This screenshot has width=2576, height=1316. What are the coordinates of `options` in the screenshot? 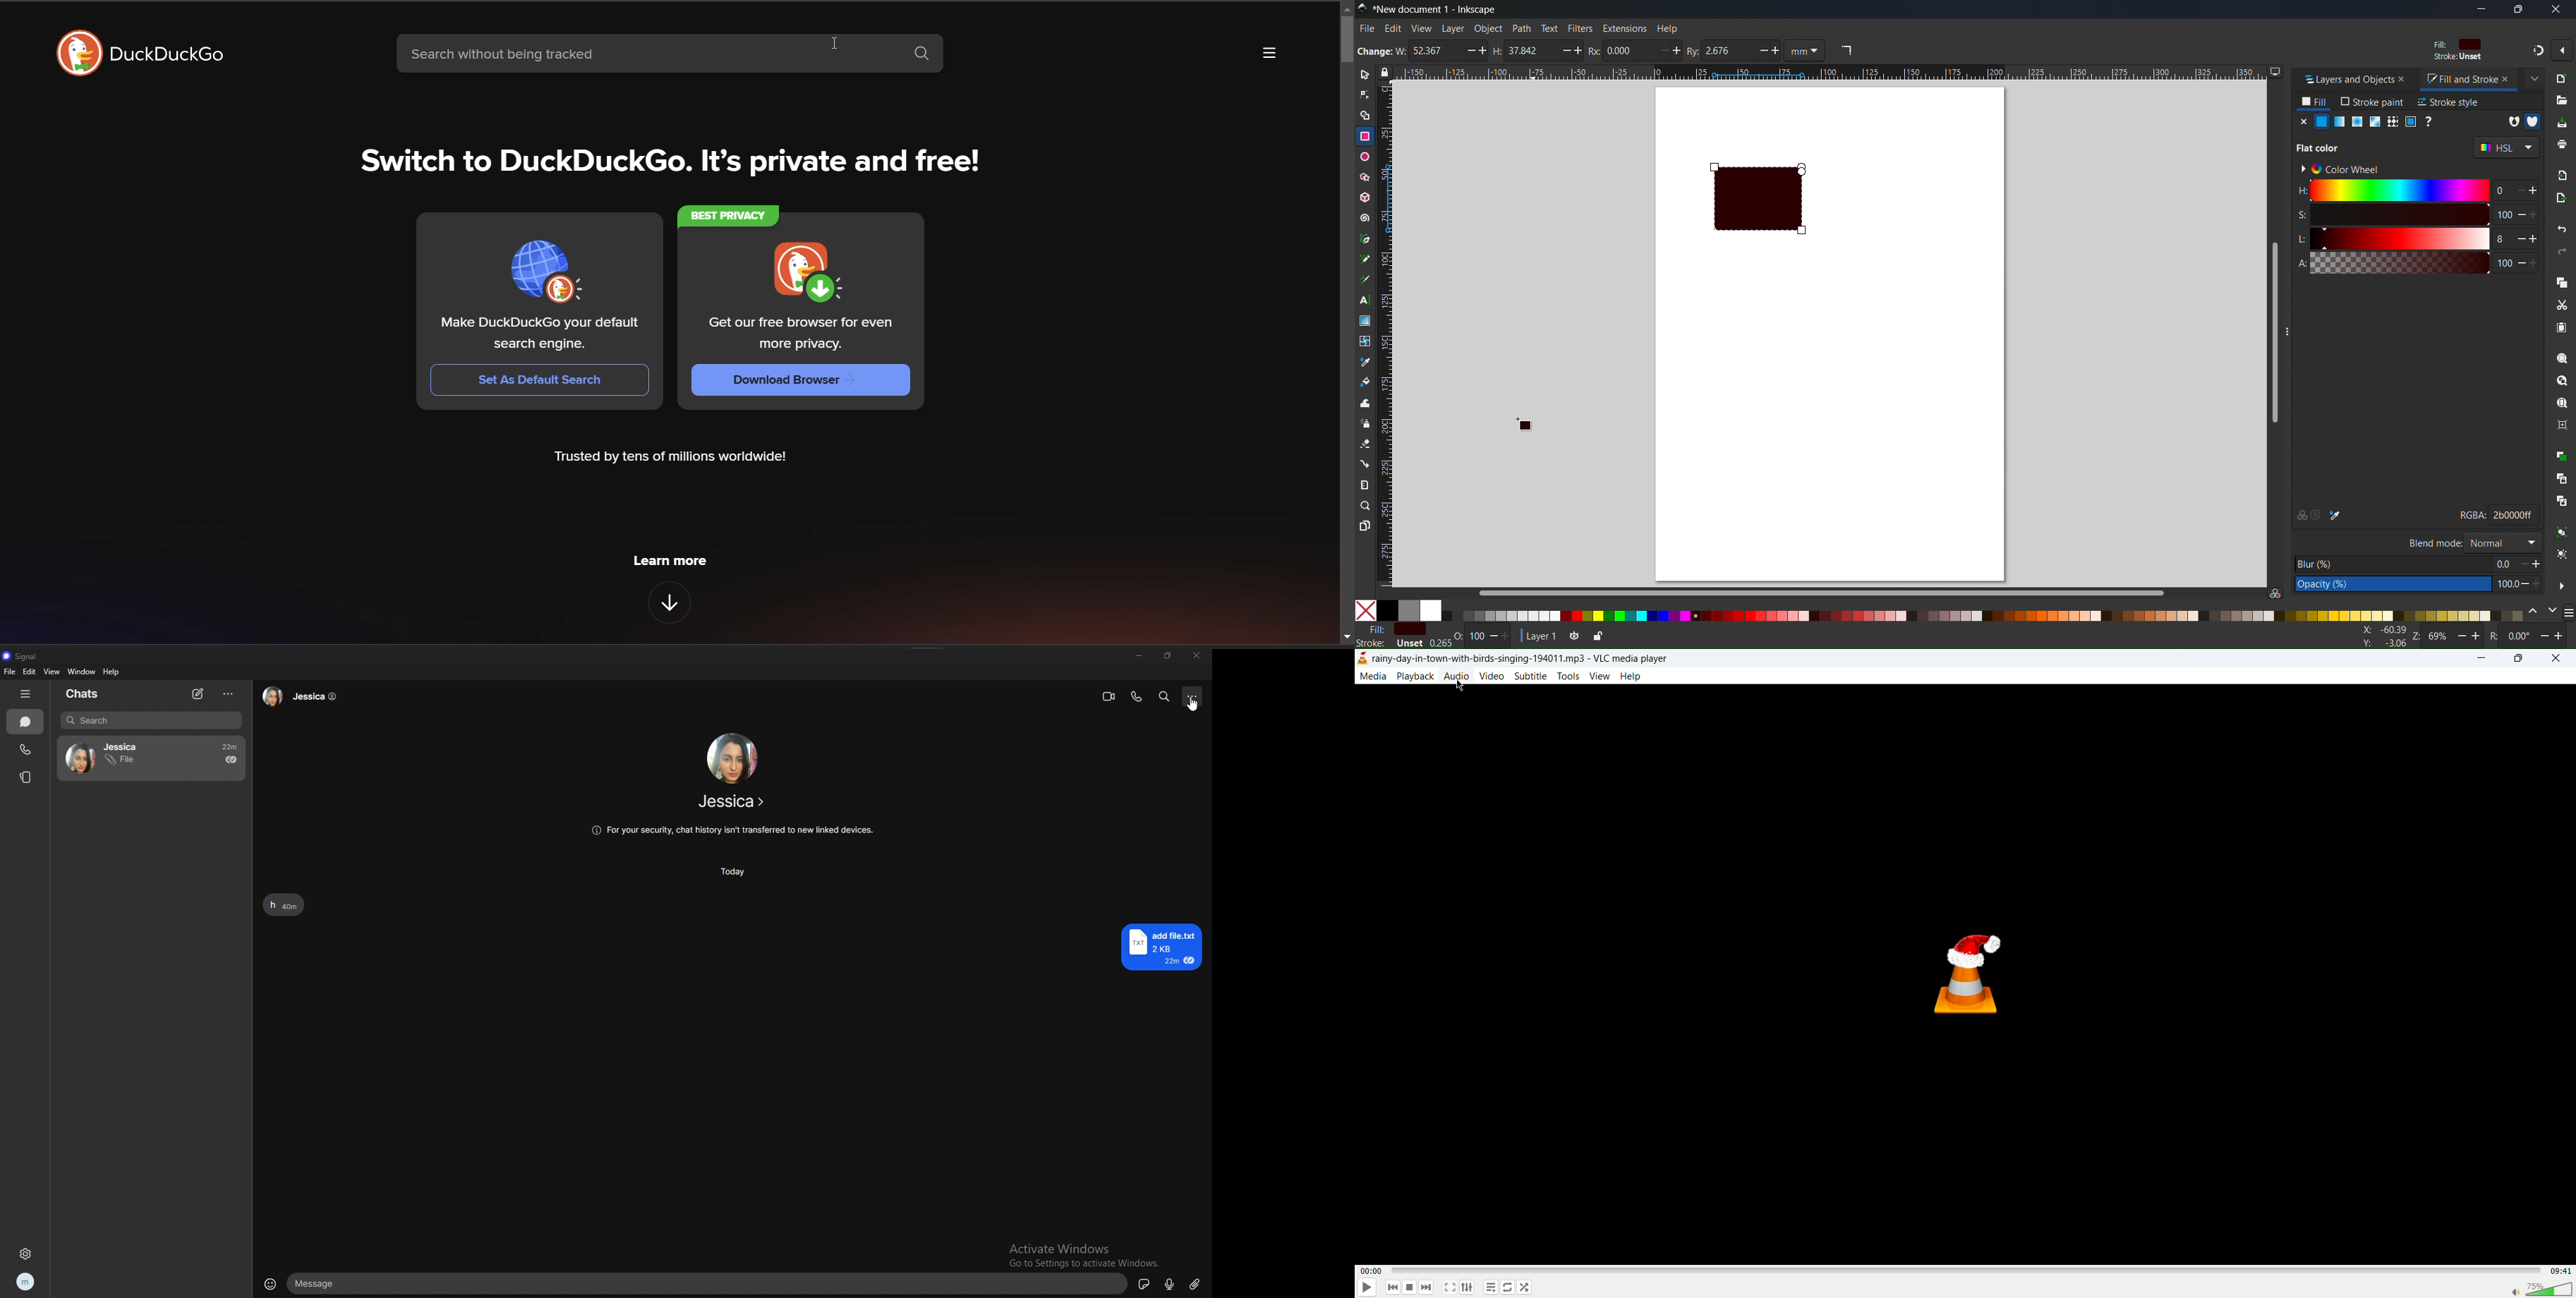 It's located at (229, 694).